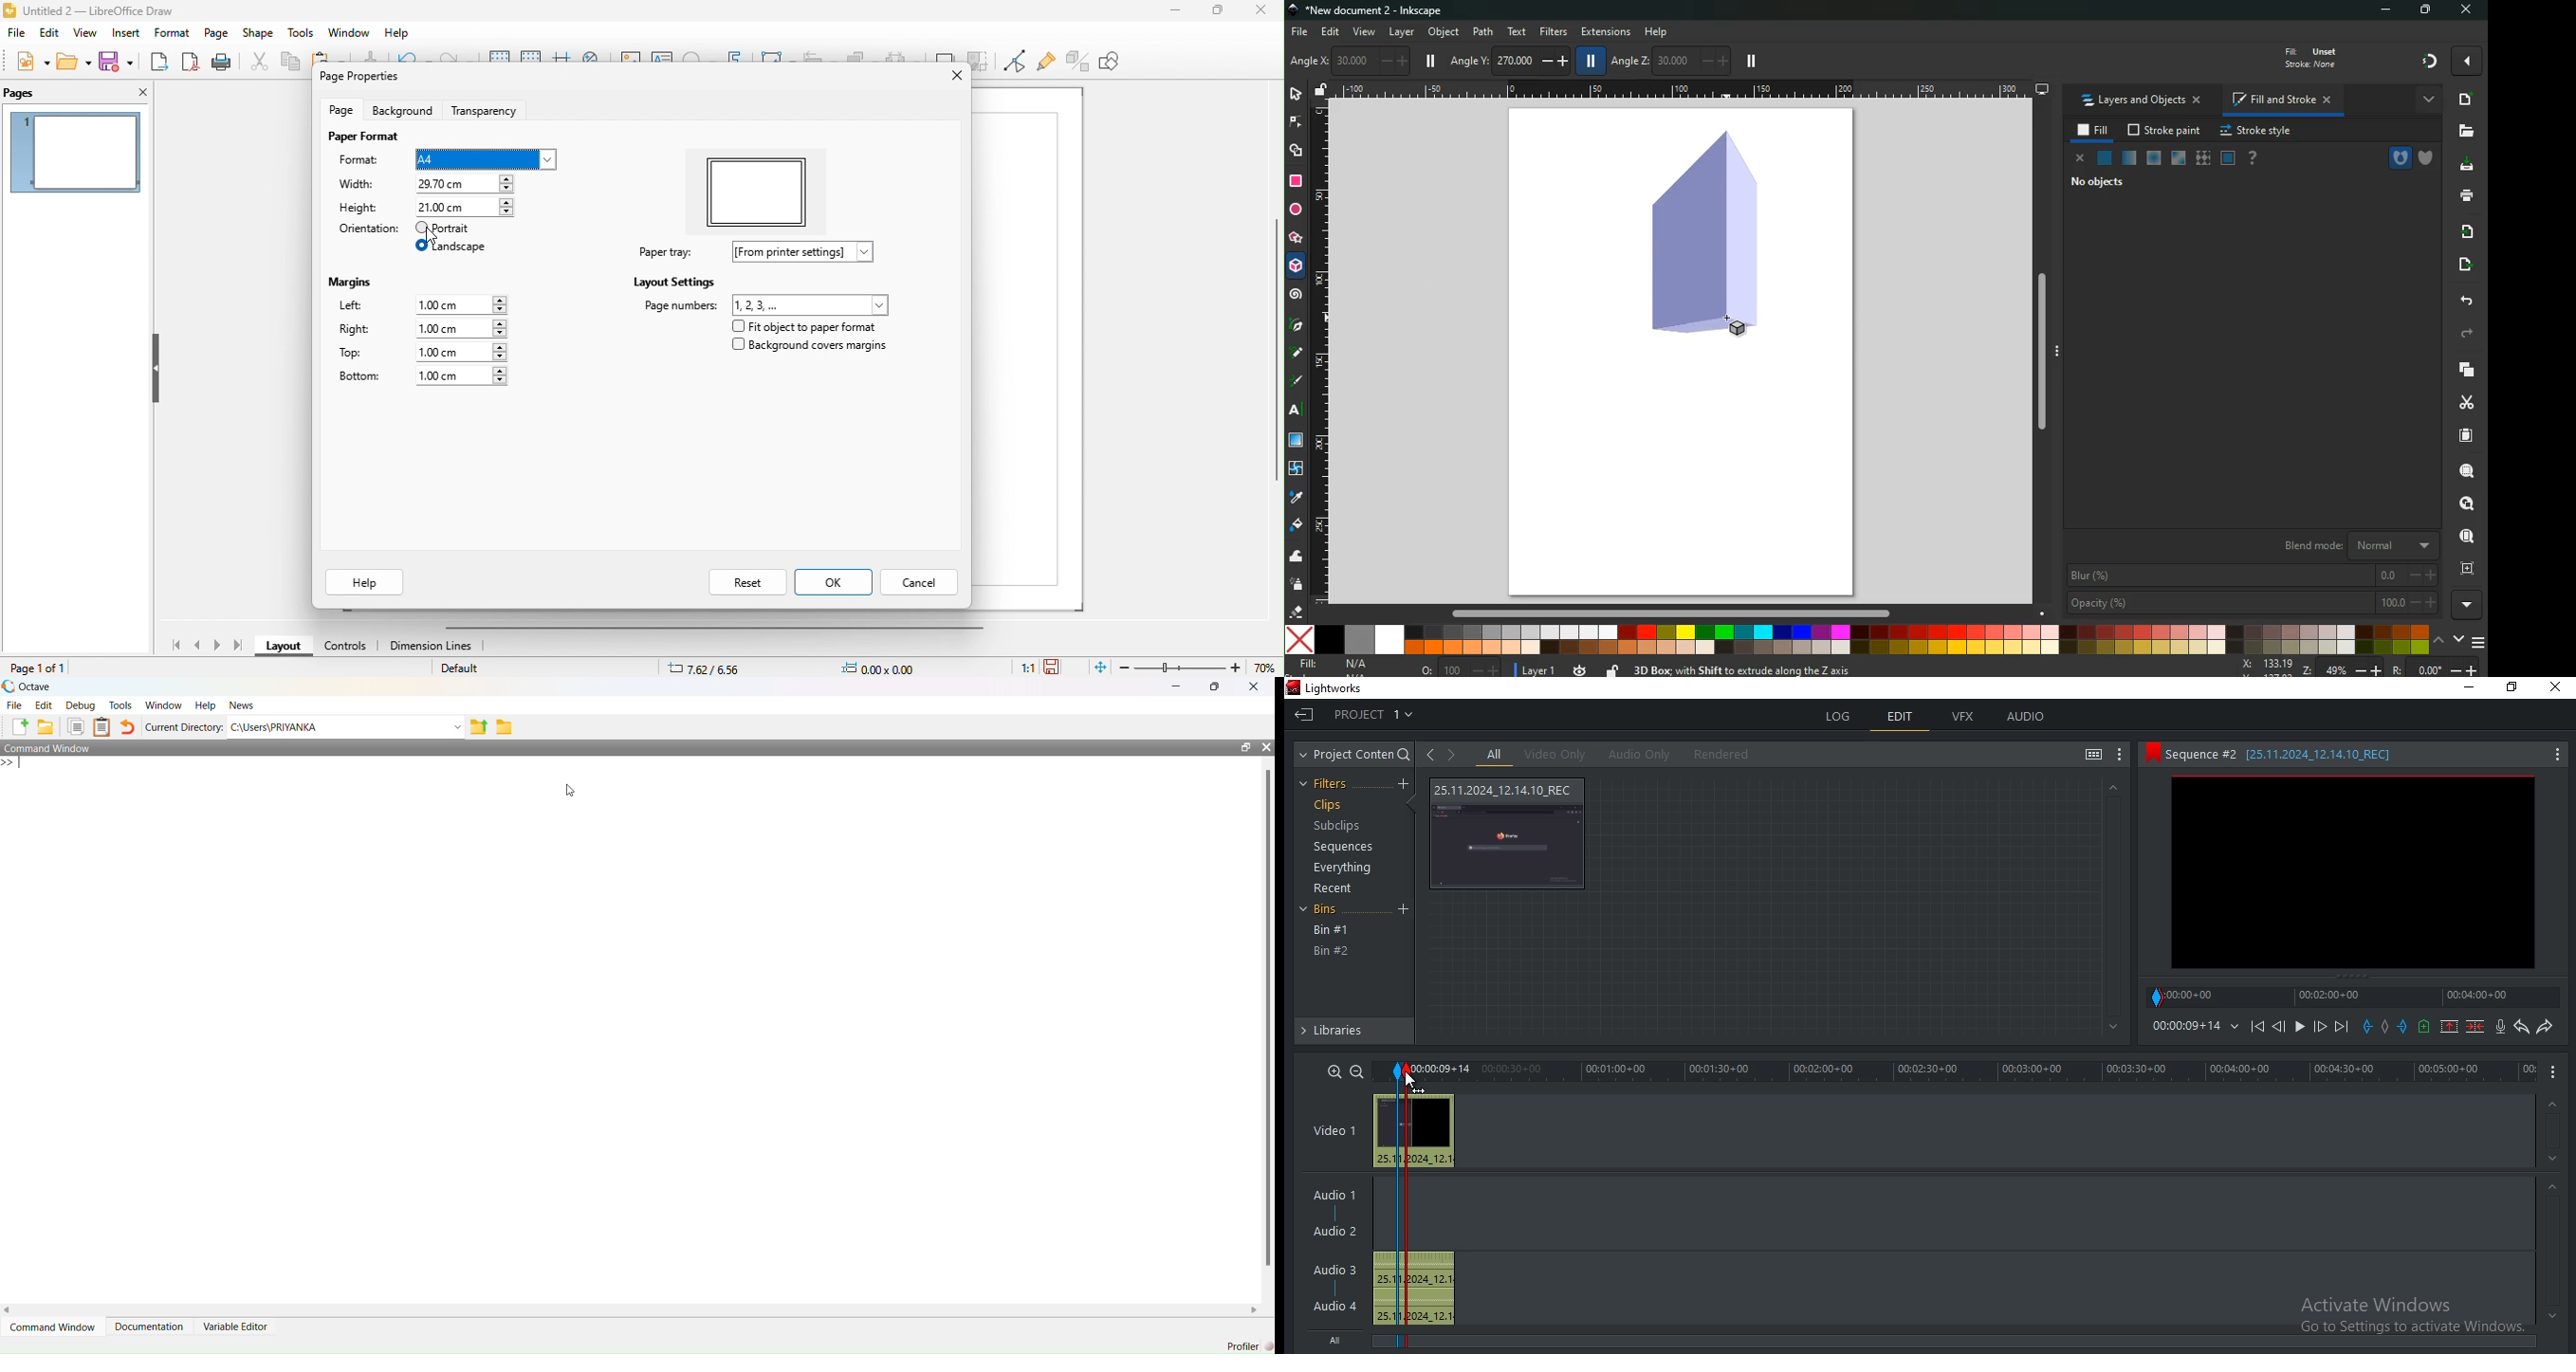  Describe the element at coordinates (1046, 63) in the screenshot. I see `show gulepoint functions` at that location.